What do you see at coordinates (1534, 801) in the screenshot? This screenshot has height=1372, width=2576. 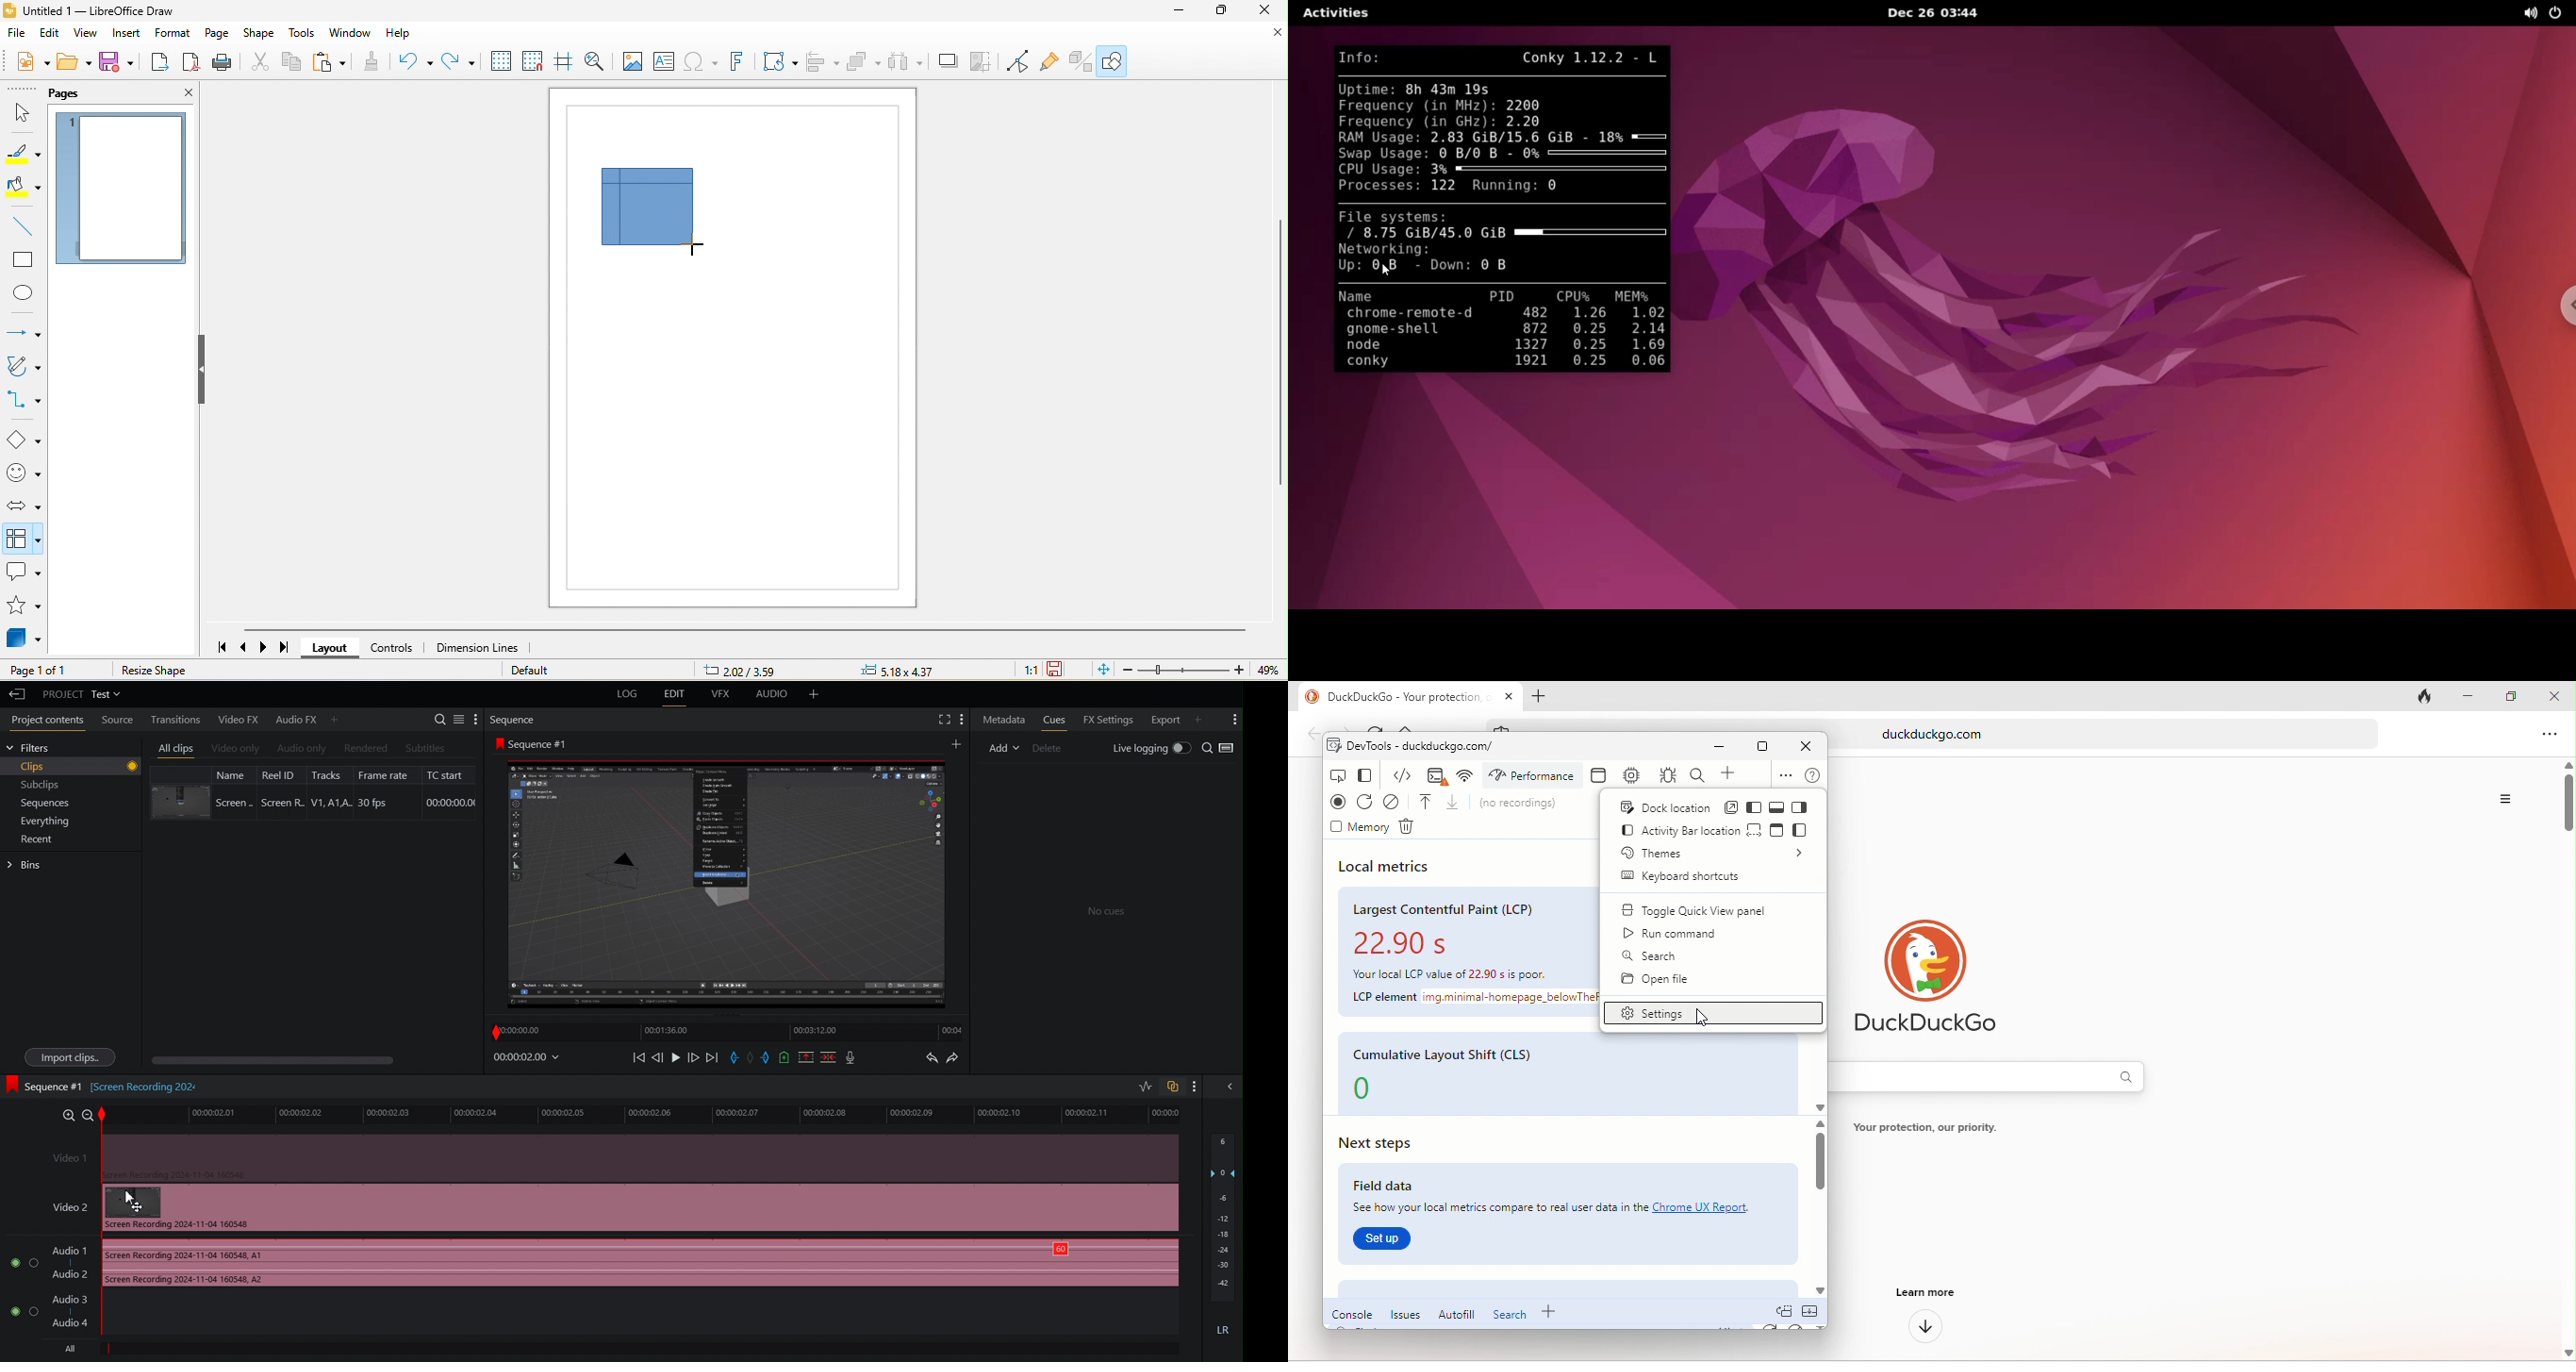 I see `no recordings` at bounding box center [1534, 801].